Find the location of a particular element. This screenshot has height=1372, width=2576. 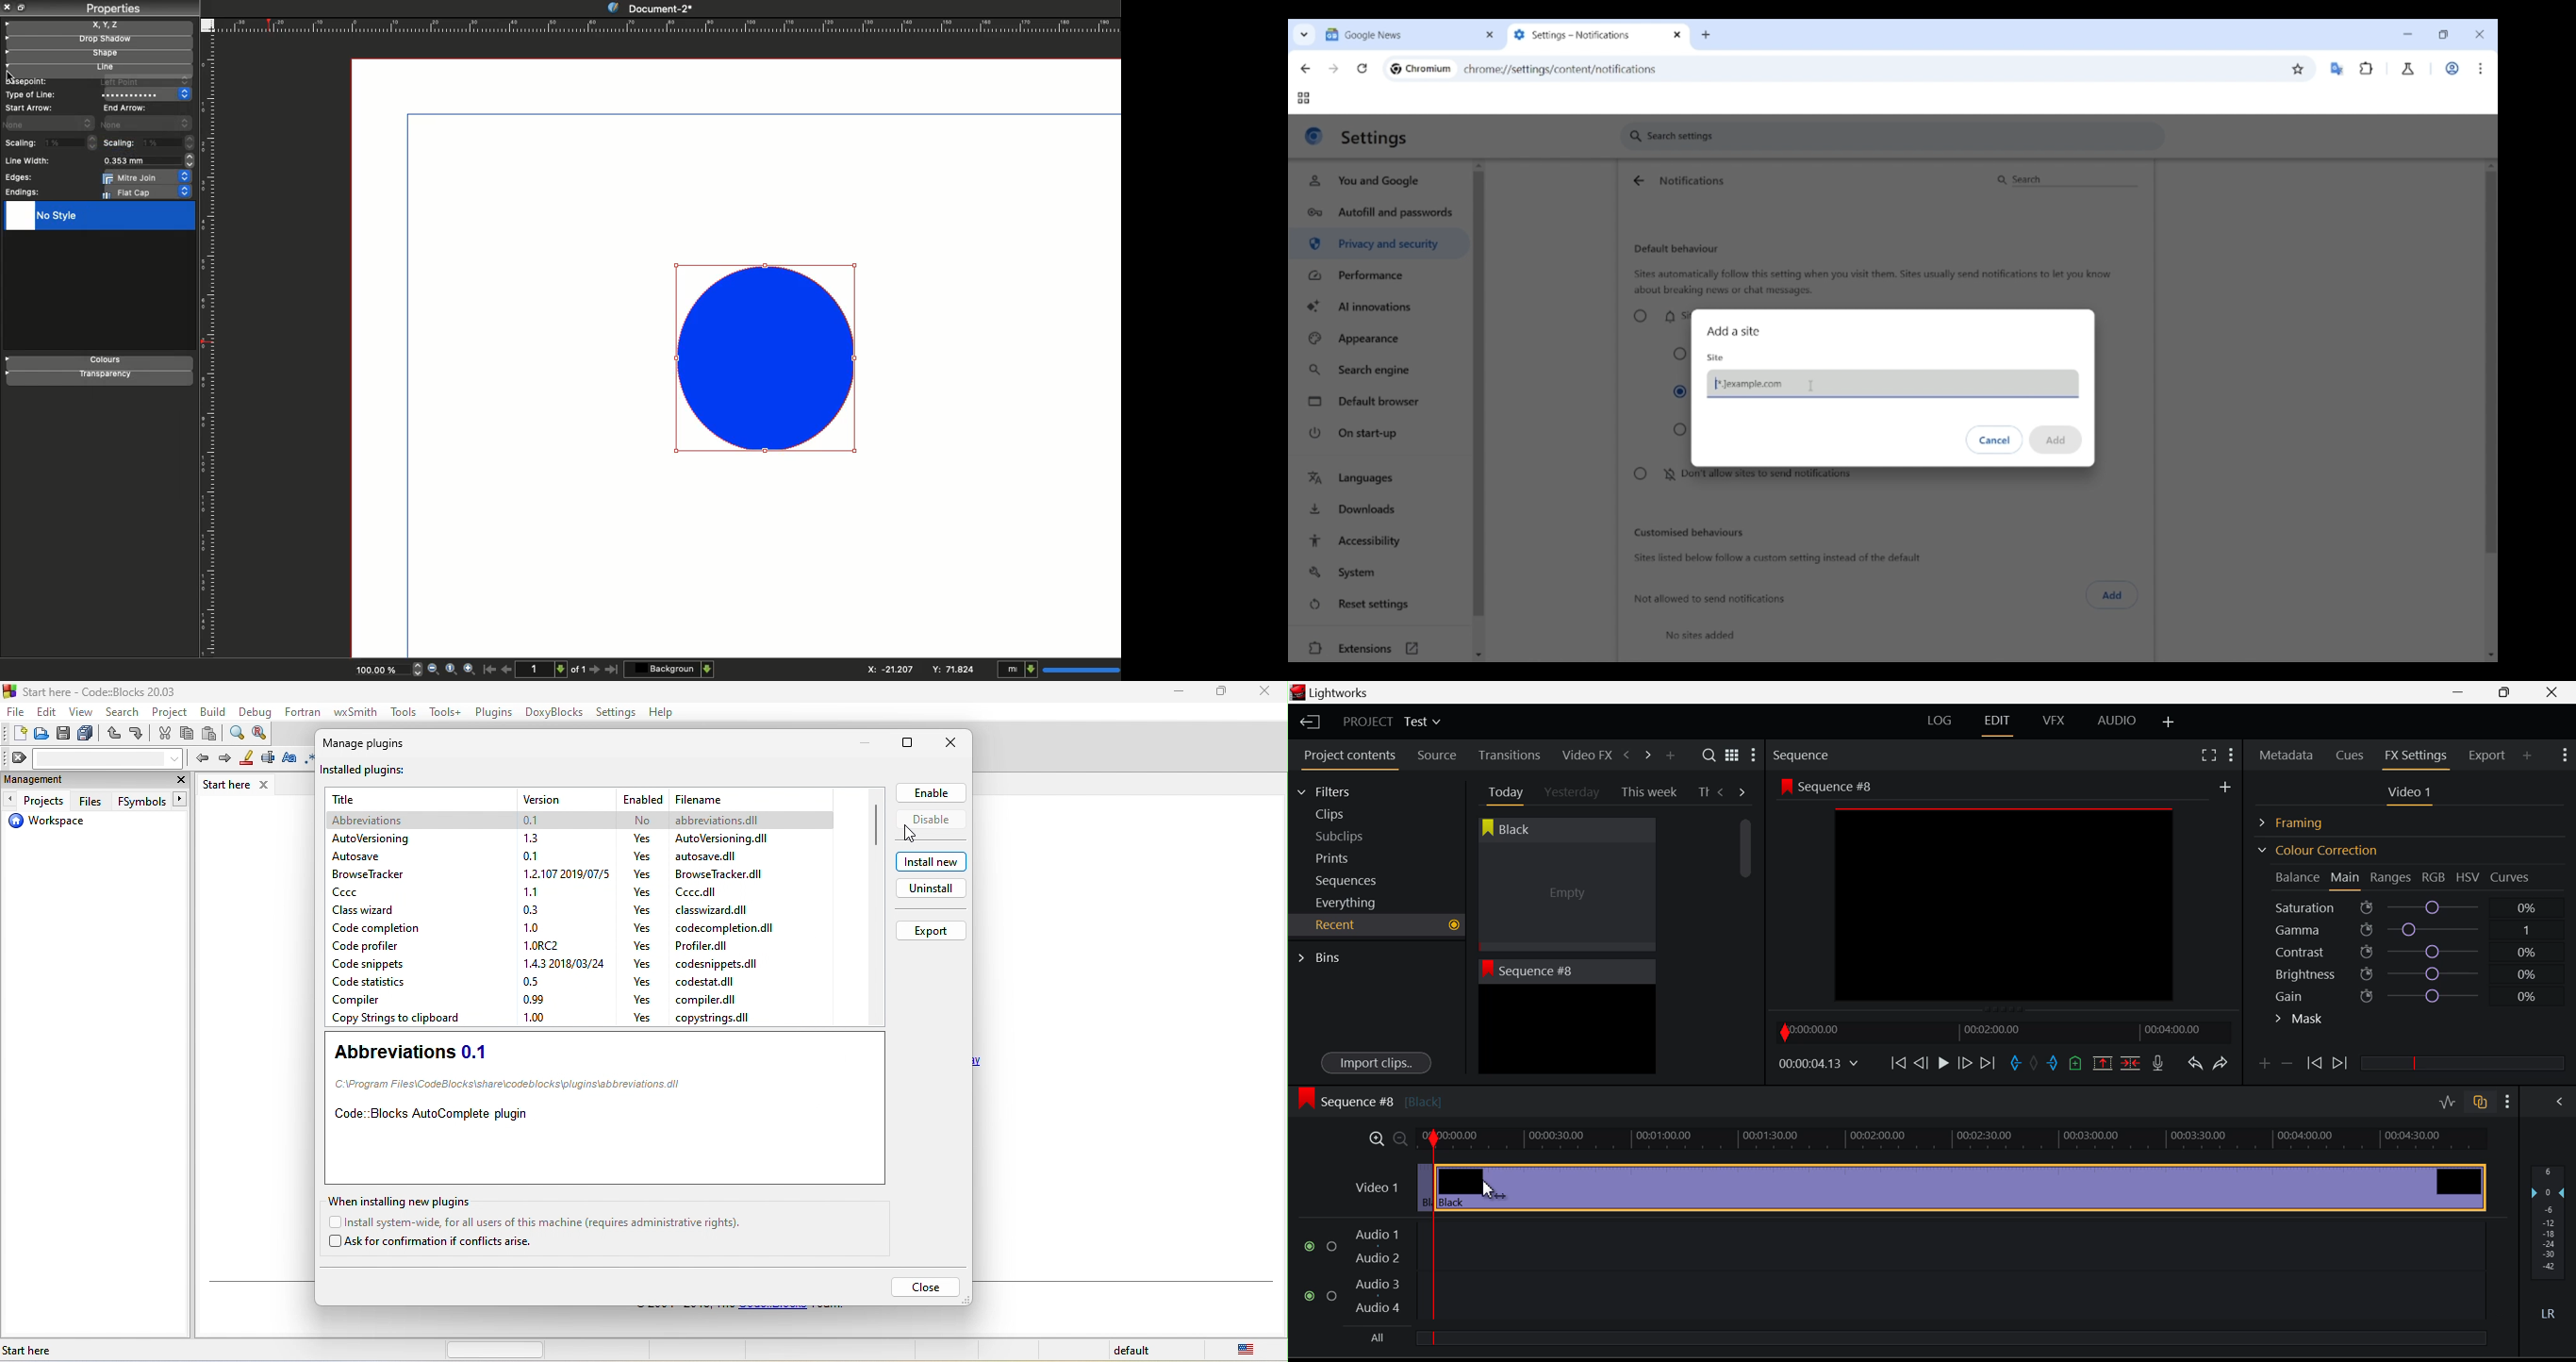

Go forward is located at coordinates (1333, 69).